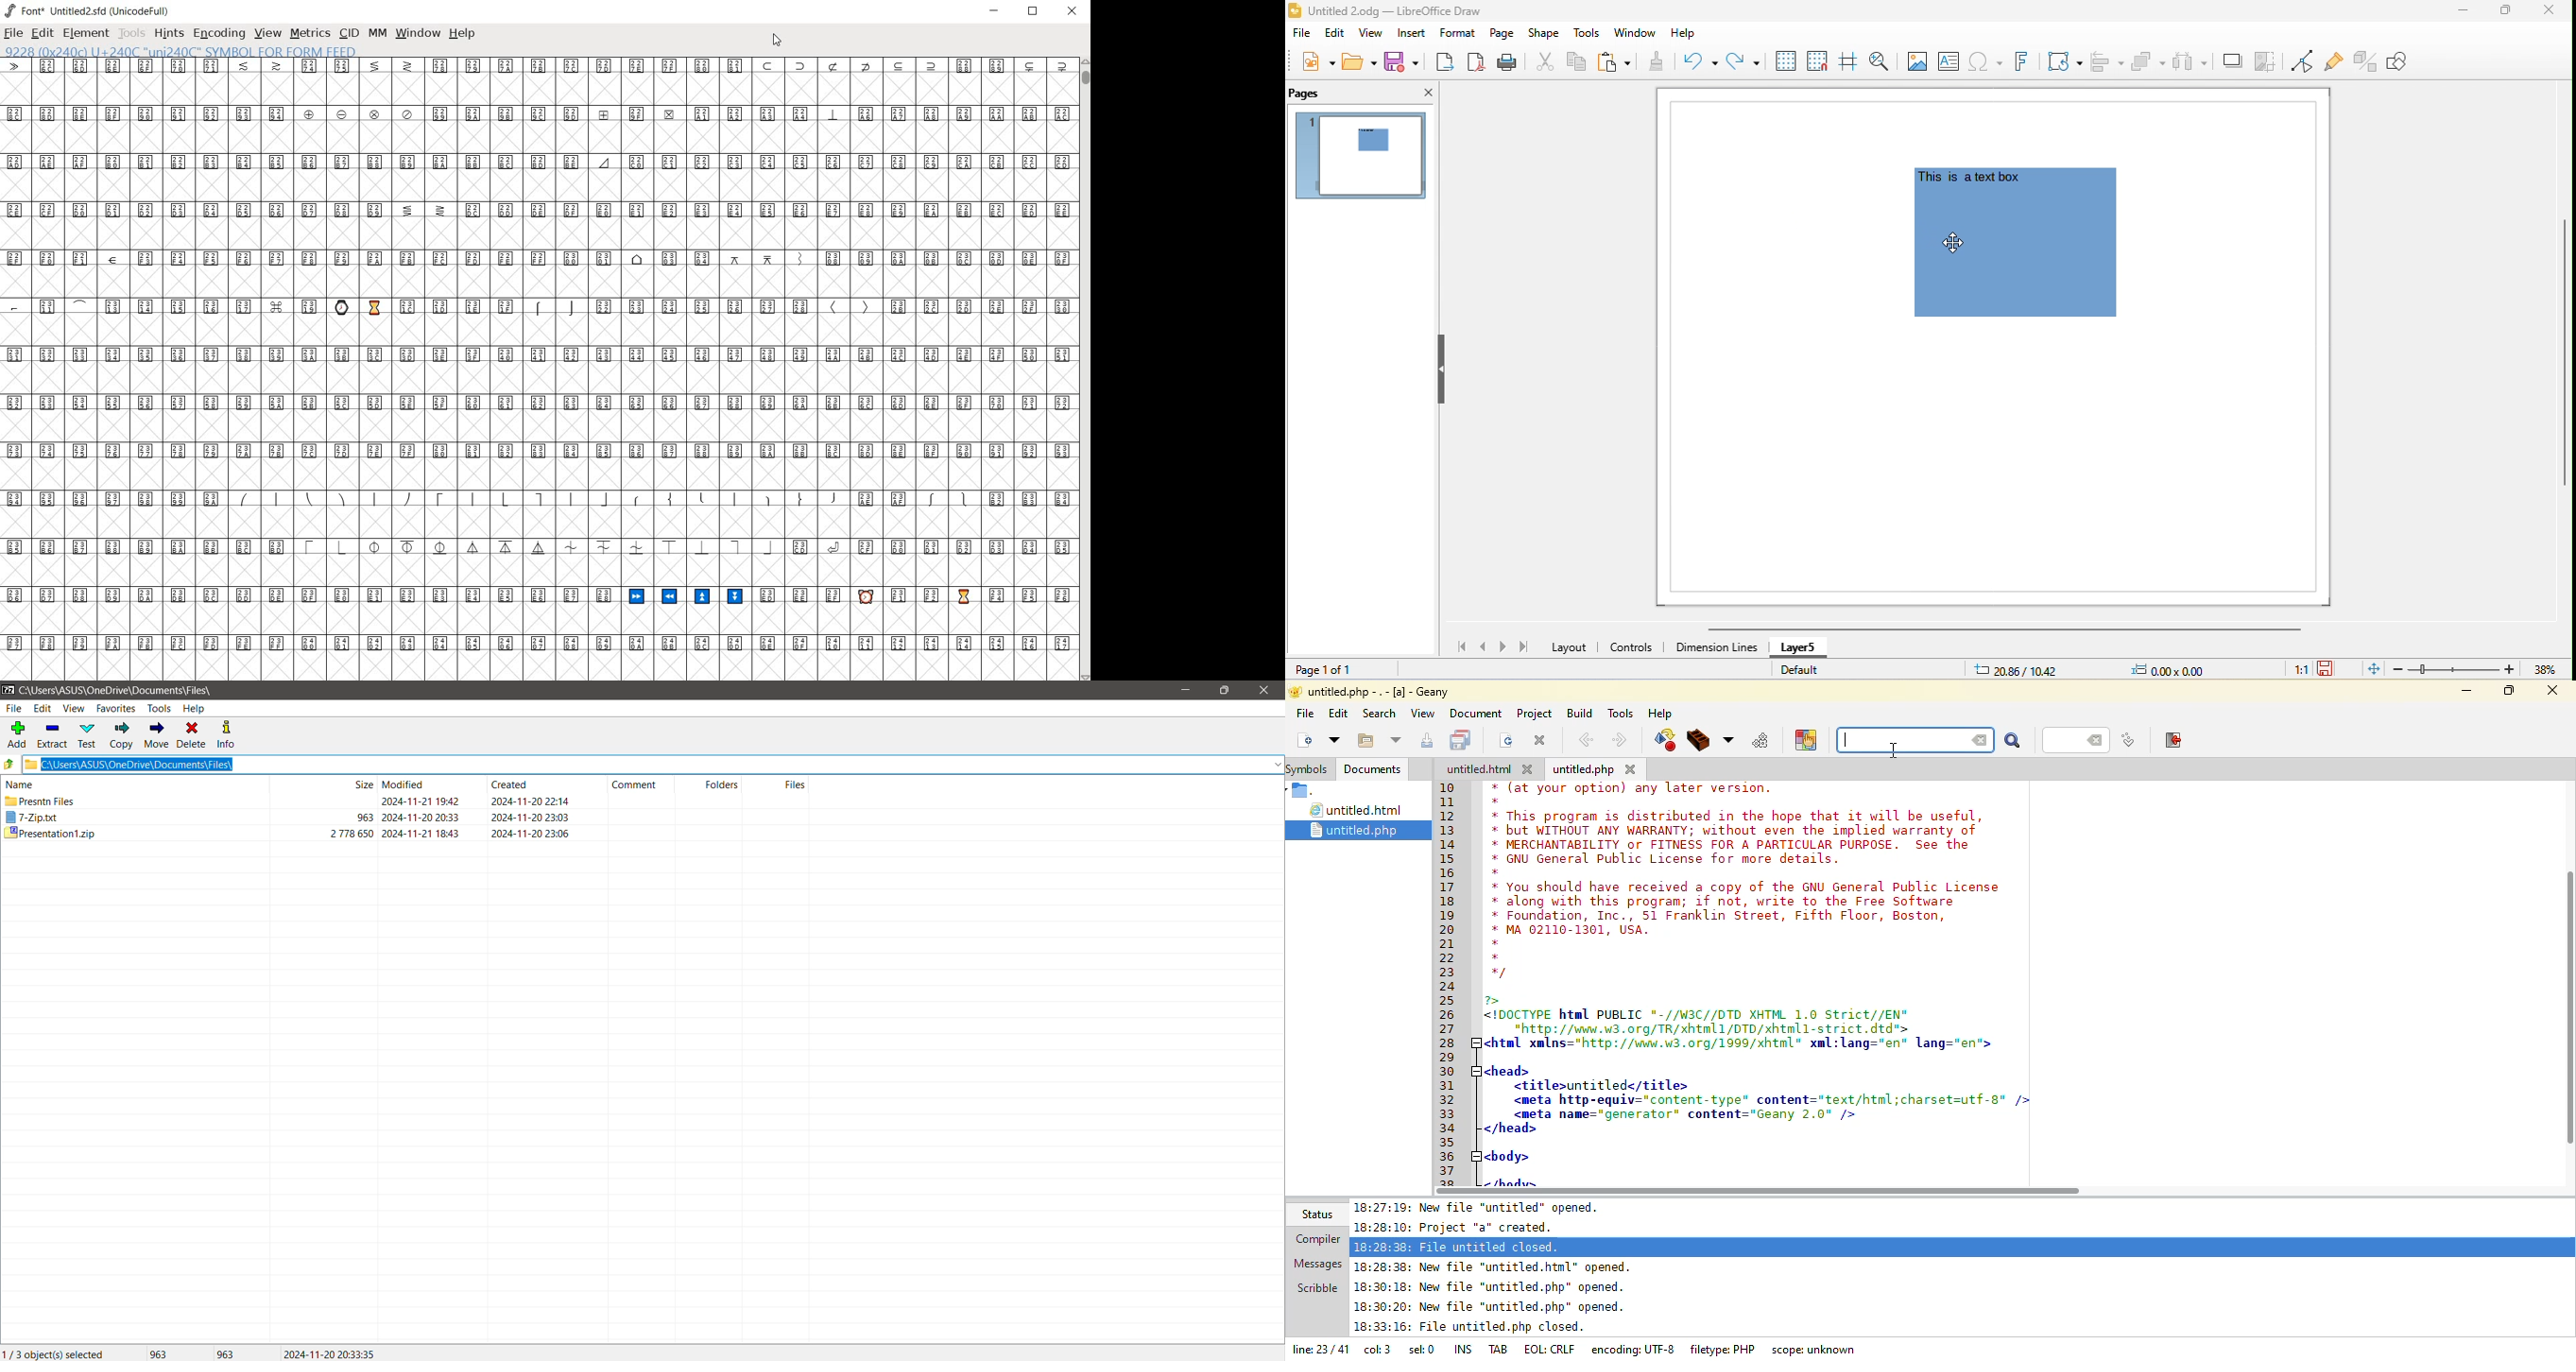 This screenshot has height=1372, width=2576. I want to click on cut, so click(1544, 62).